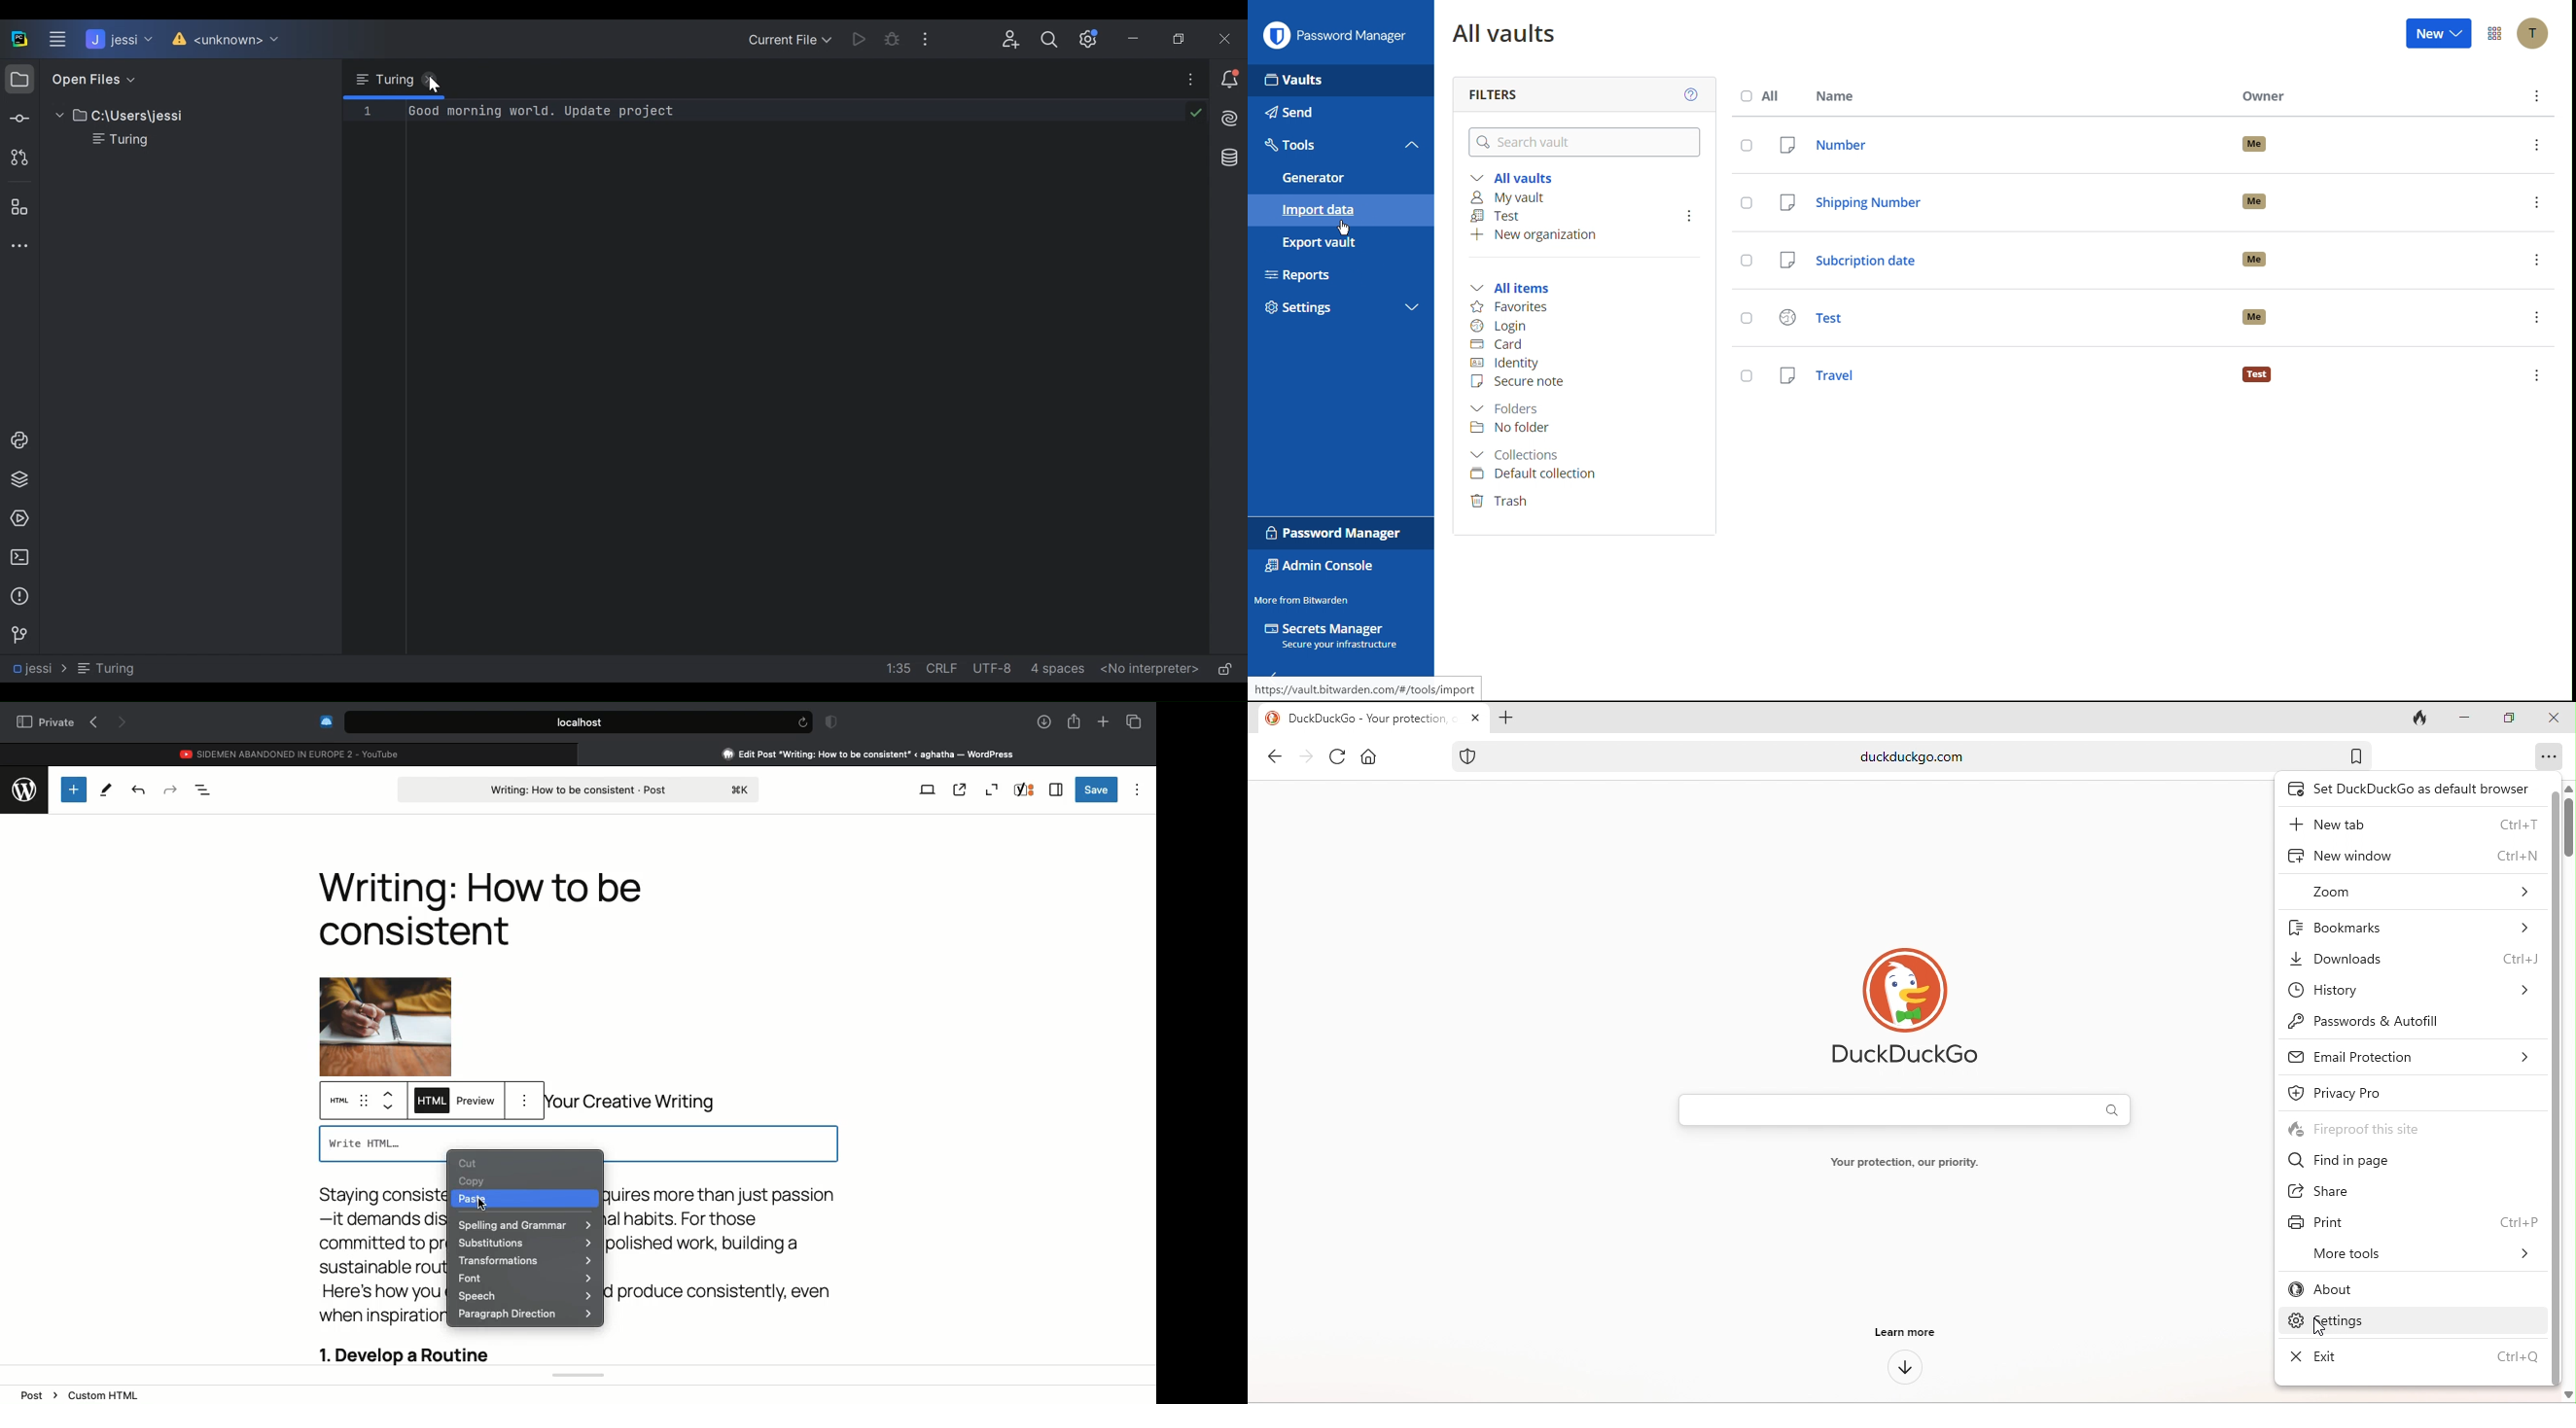 The image size is (2576, 1428). I want to click on Search bar, so click(563, 722).